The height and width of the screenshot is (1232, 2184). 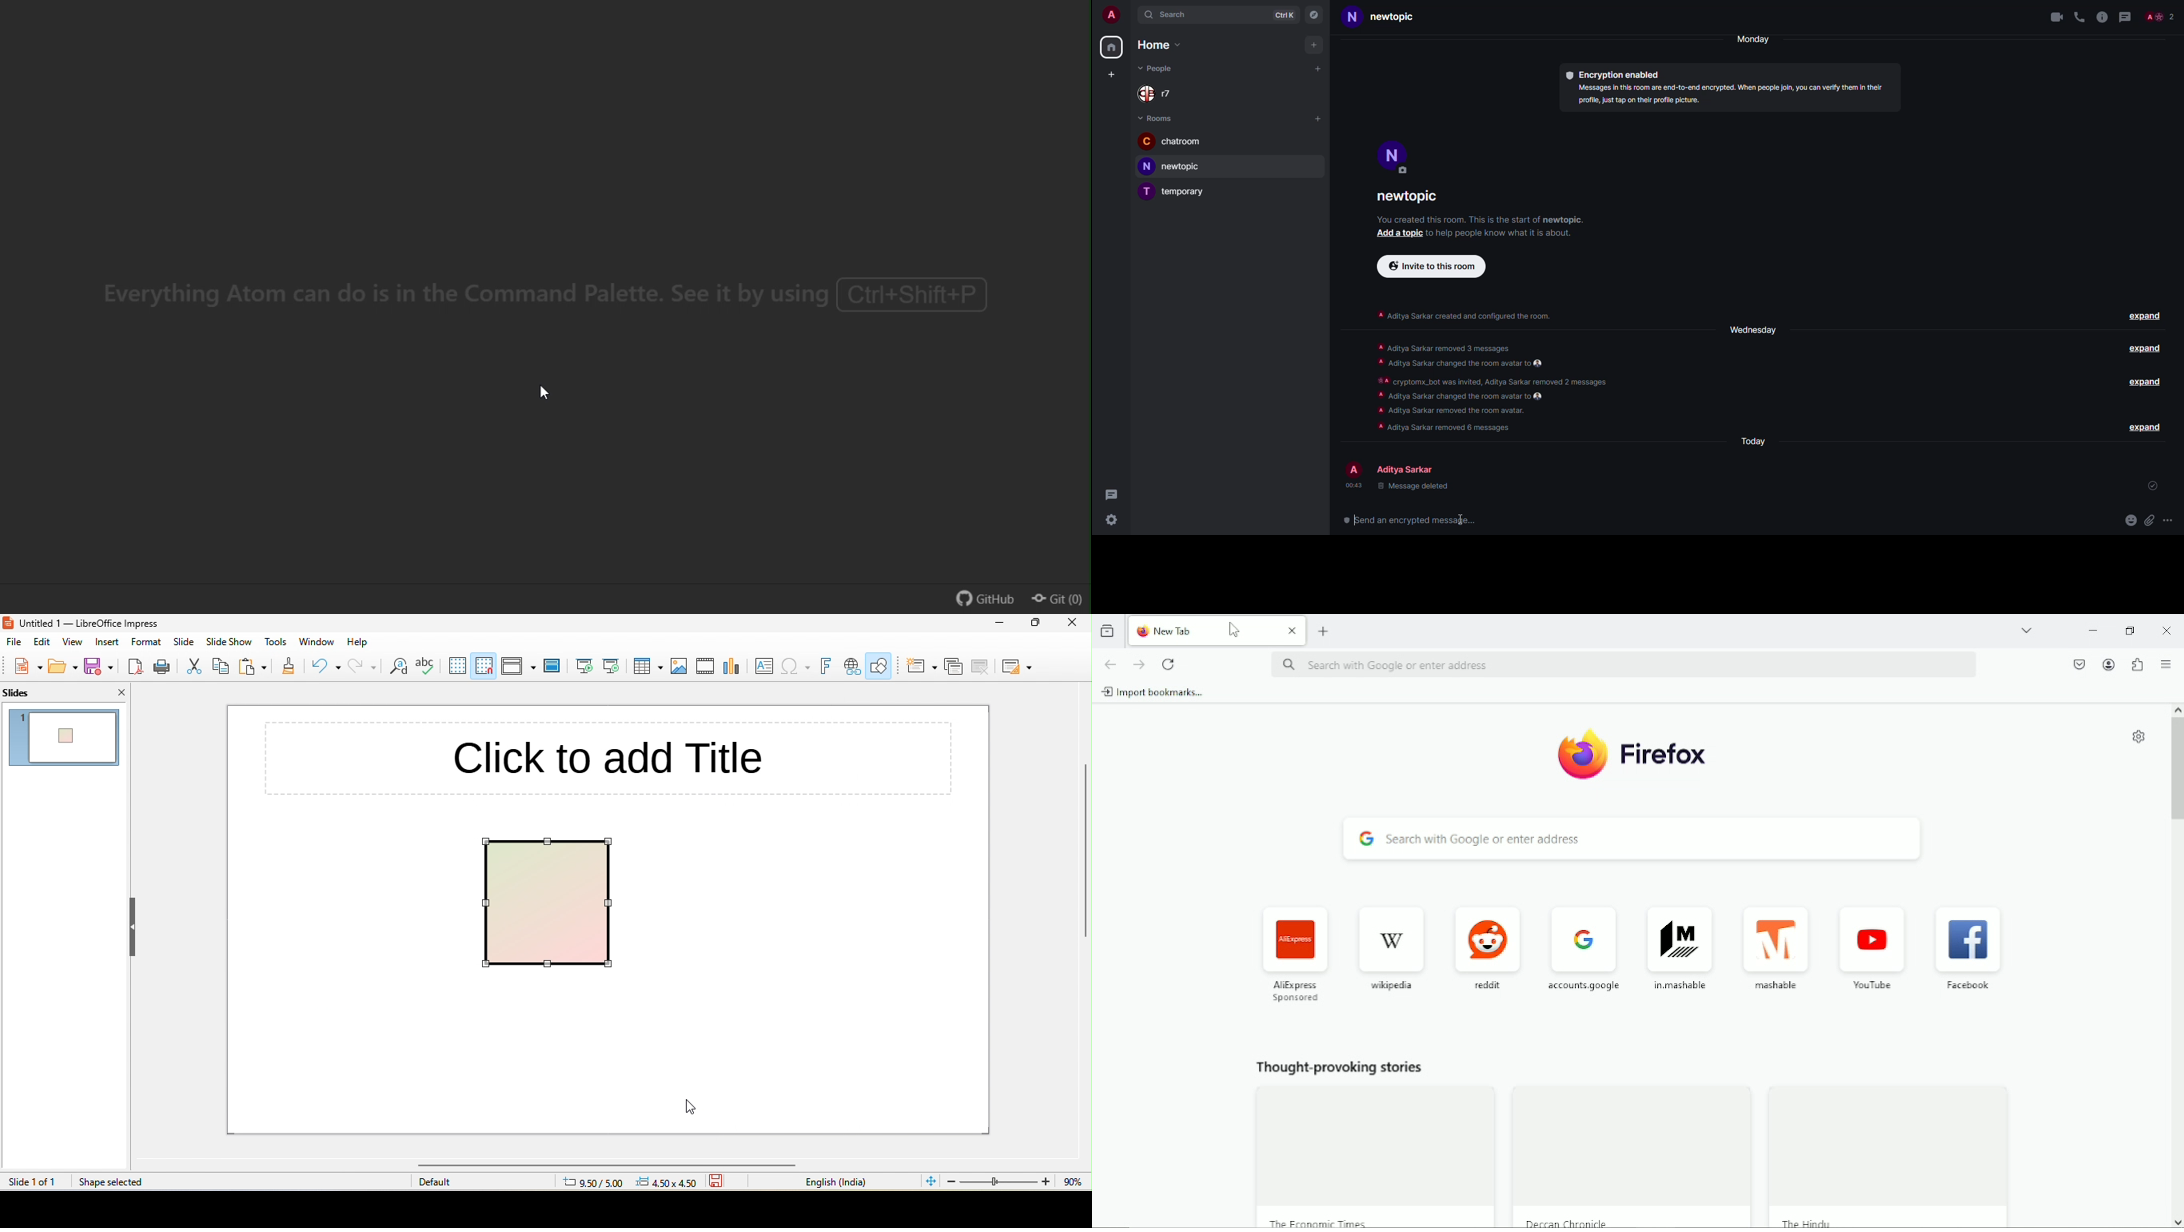 What do you see at coordinates (1432, 267) in the screenshot?
I see `invite to this room` at bounding box center [1432, 267].